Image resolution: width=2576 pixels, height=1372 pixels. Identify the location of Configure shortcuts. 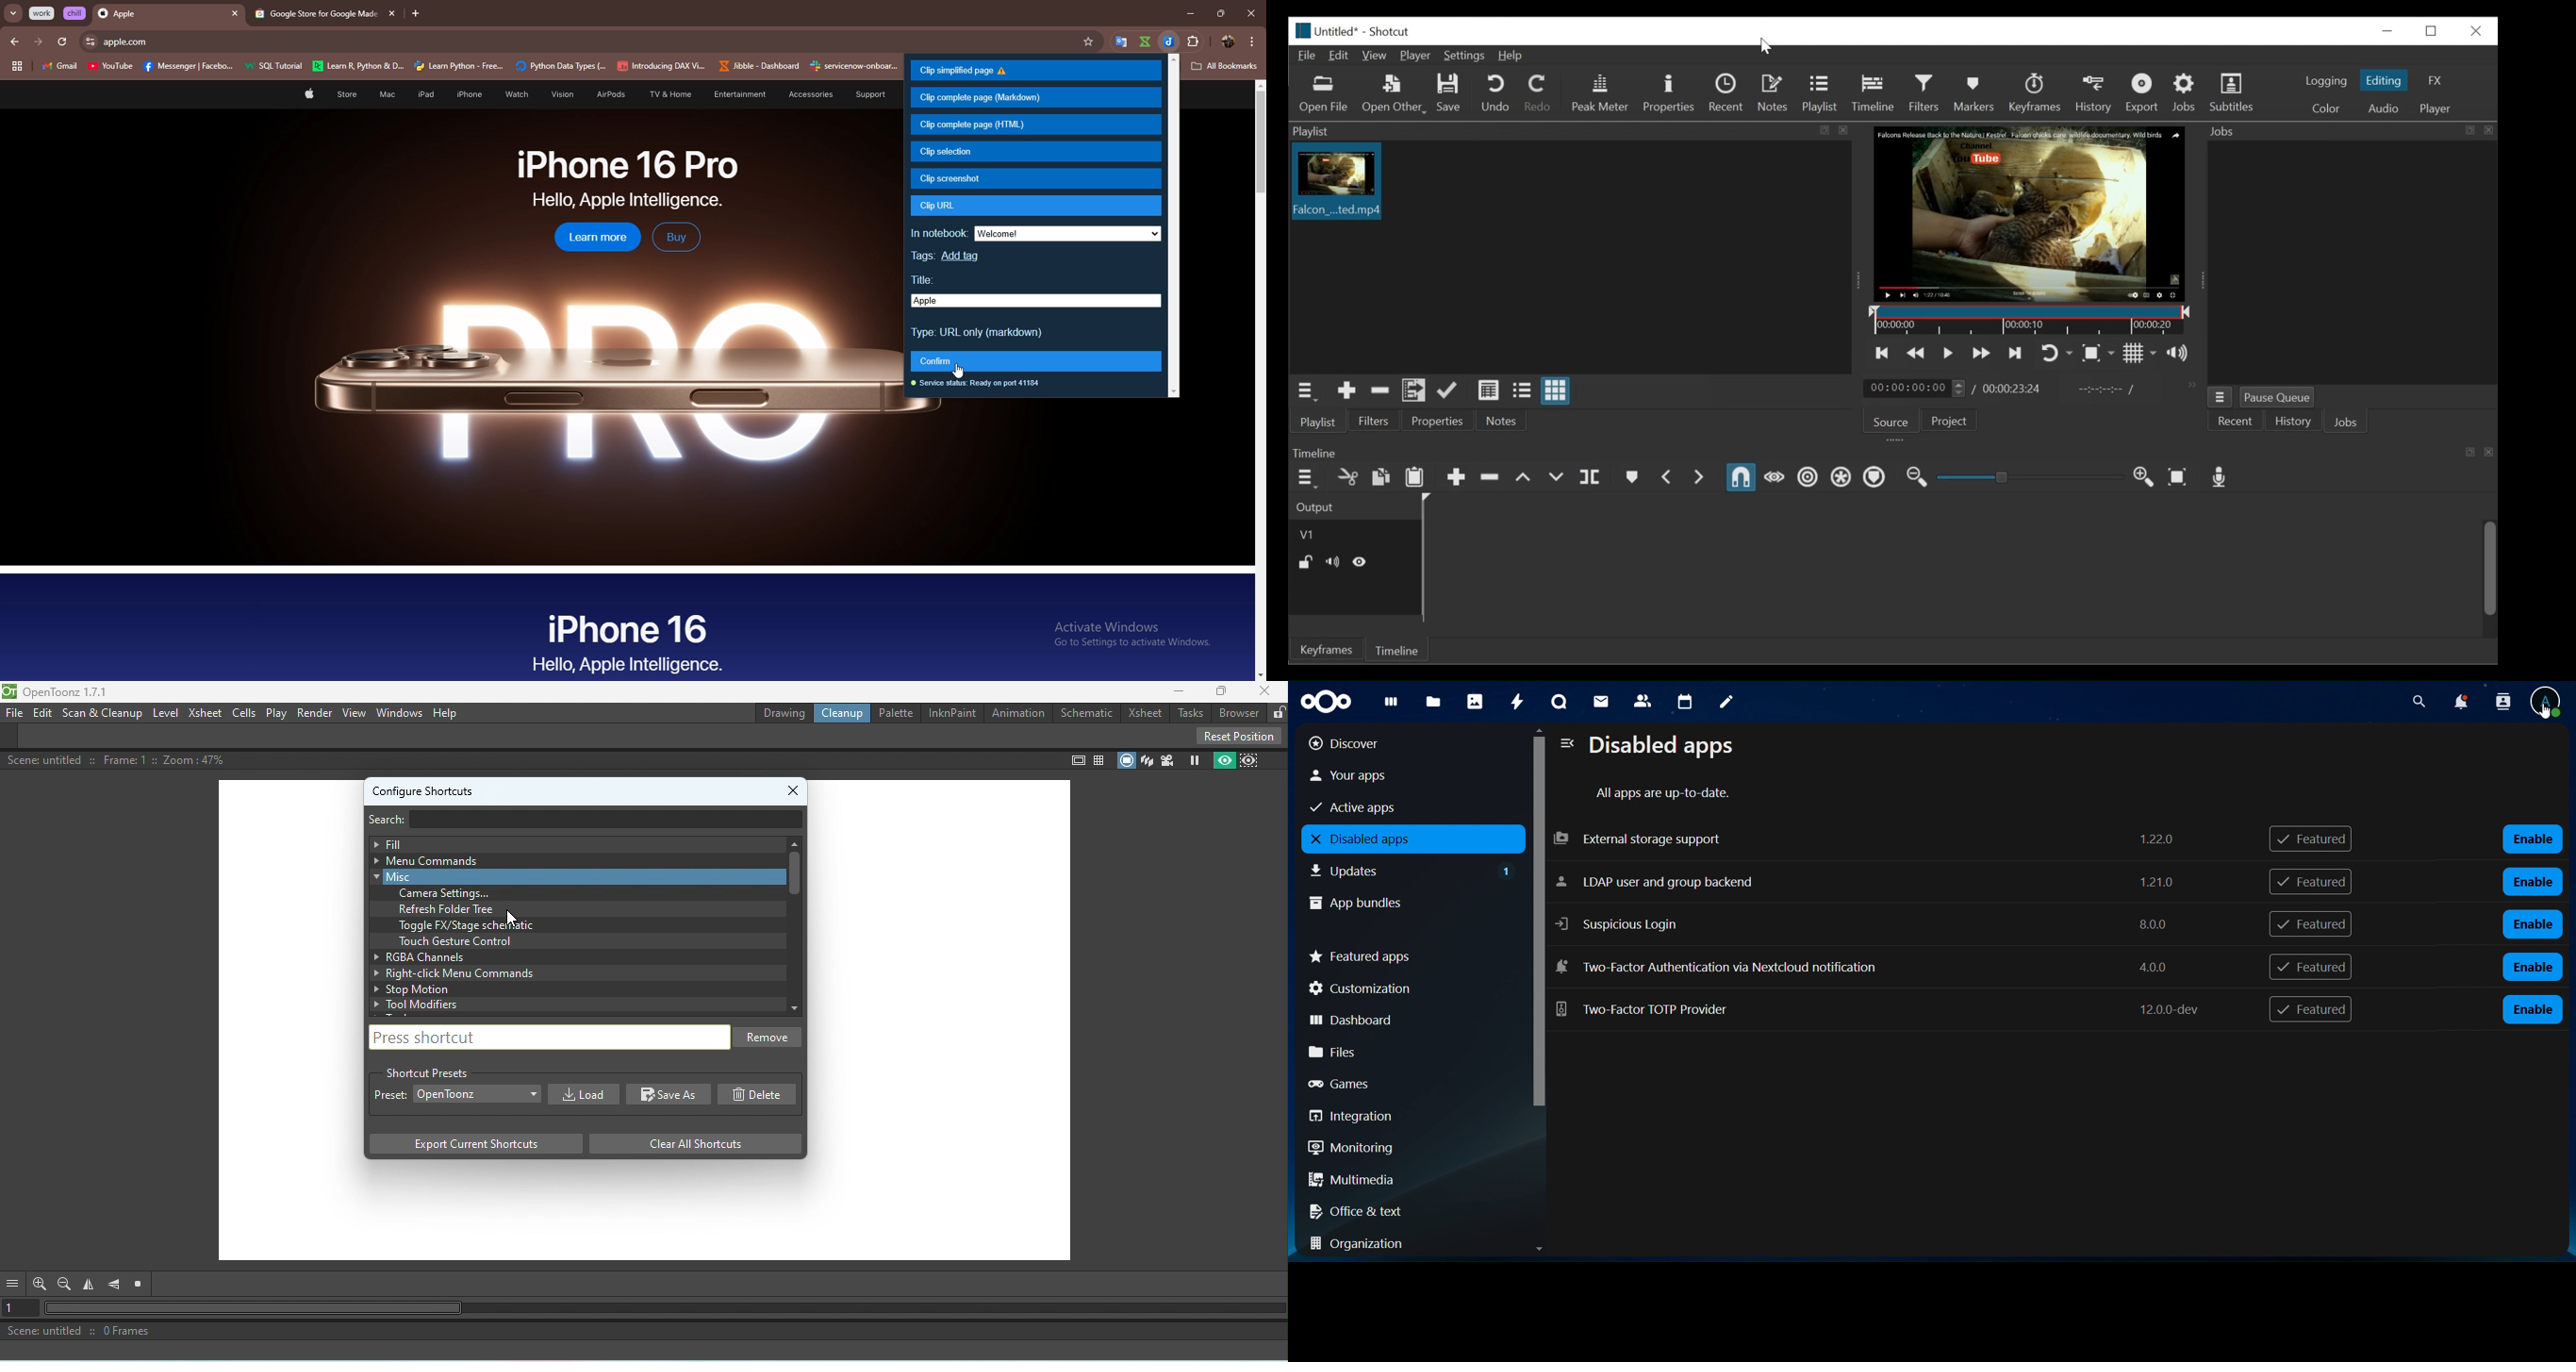
(423, 789).